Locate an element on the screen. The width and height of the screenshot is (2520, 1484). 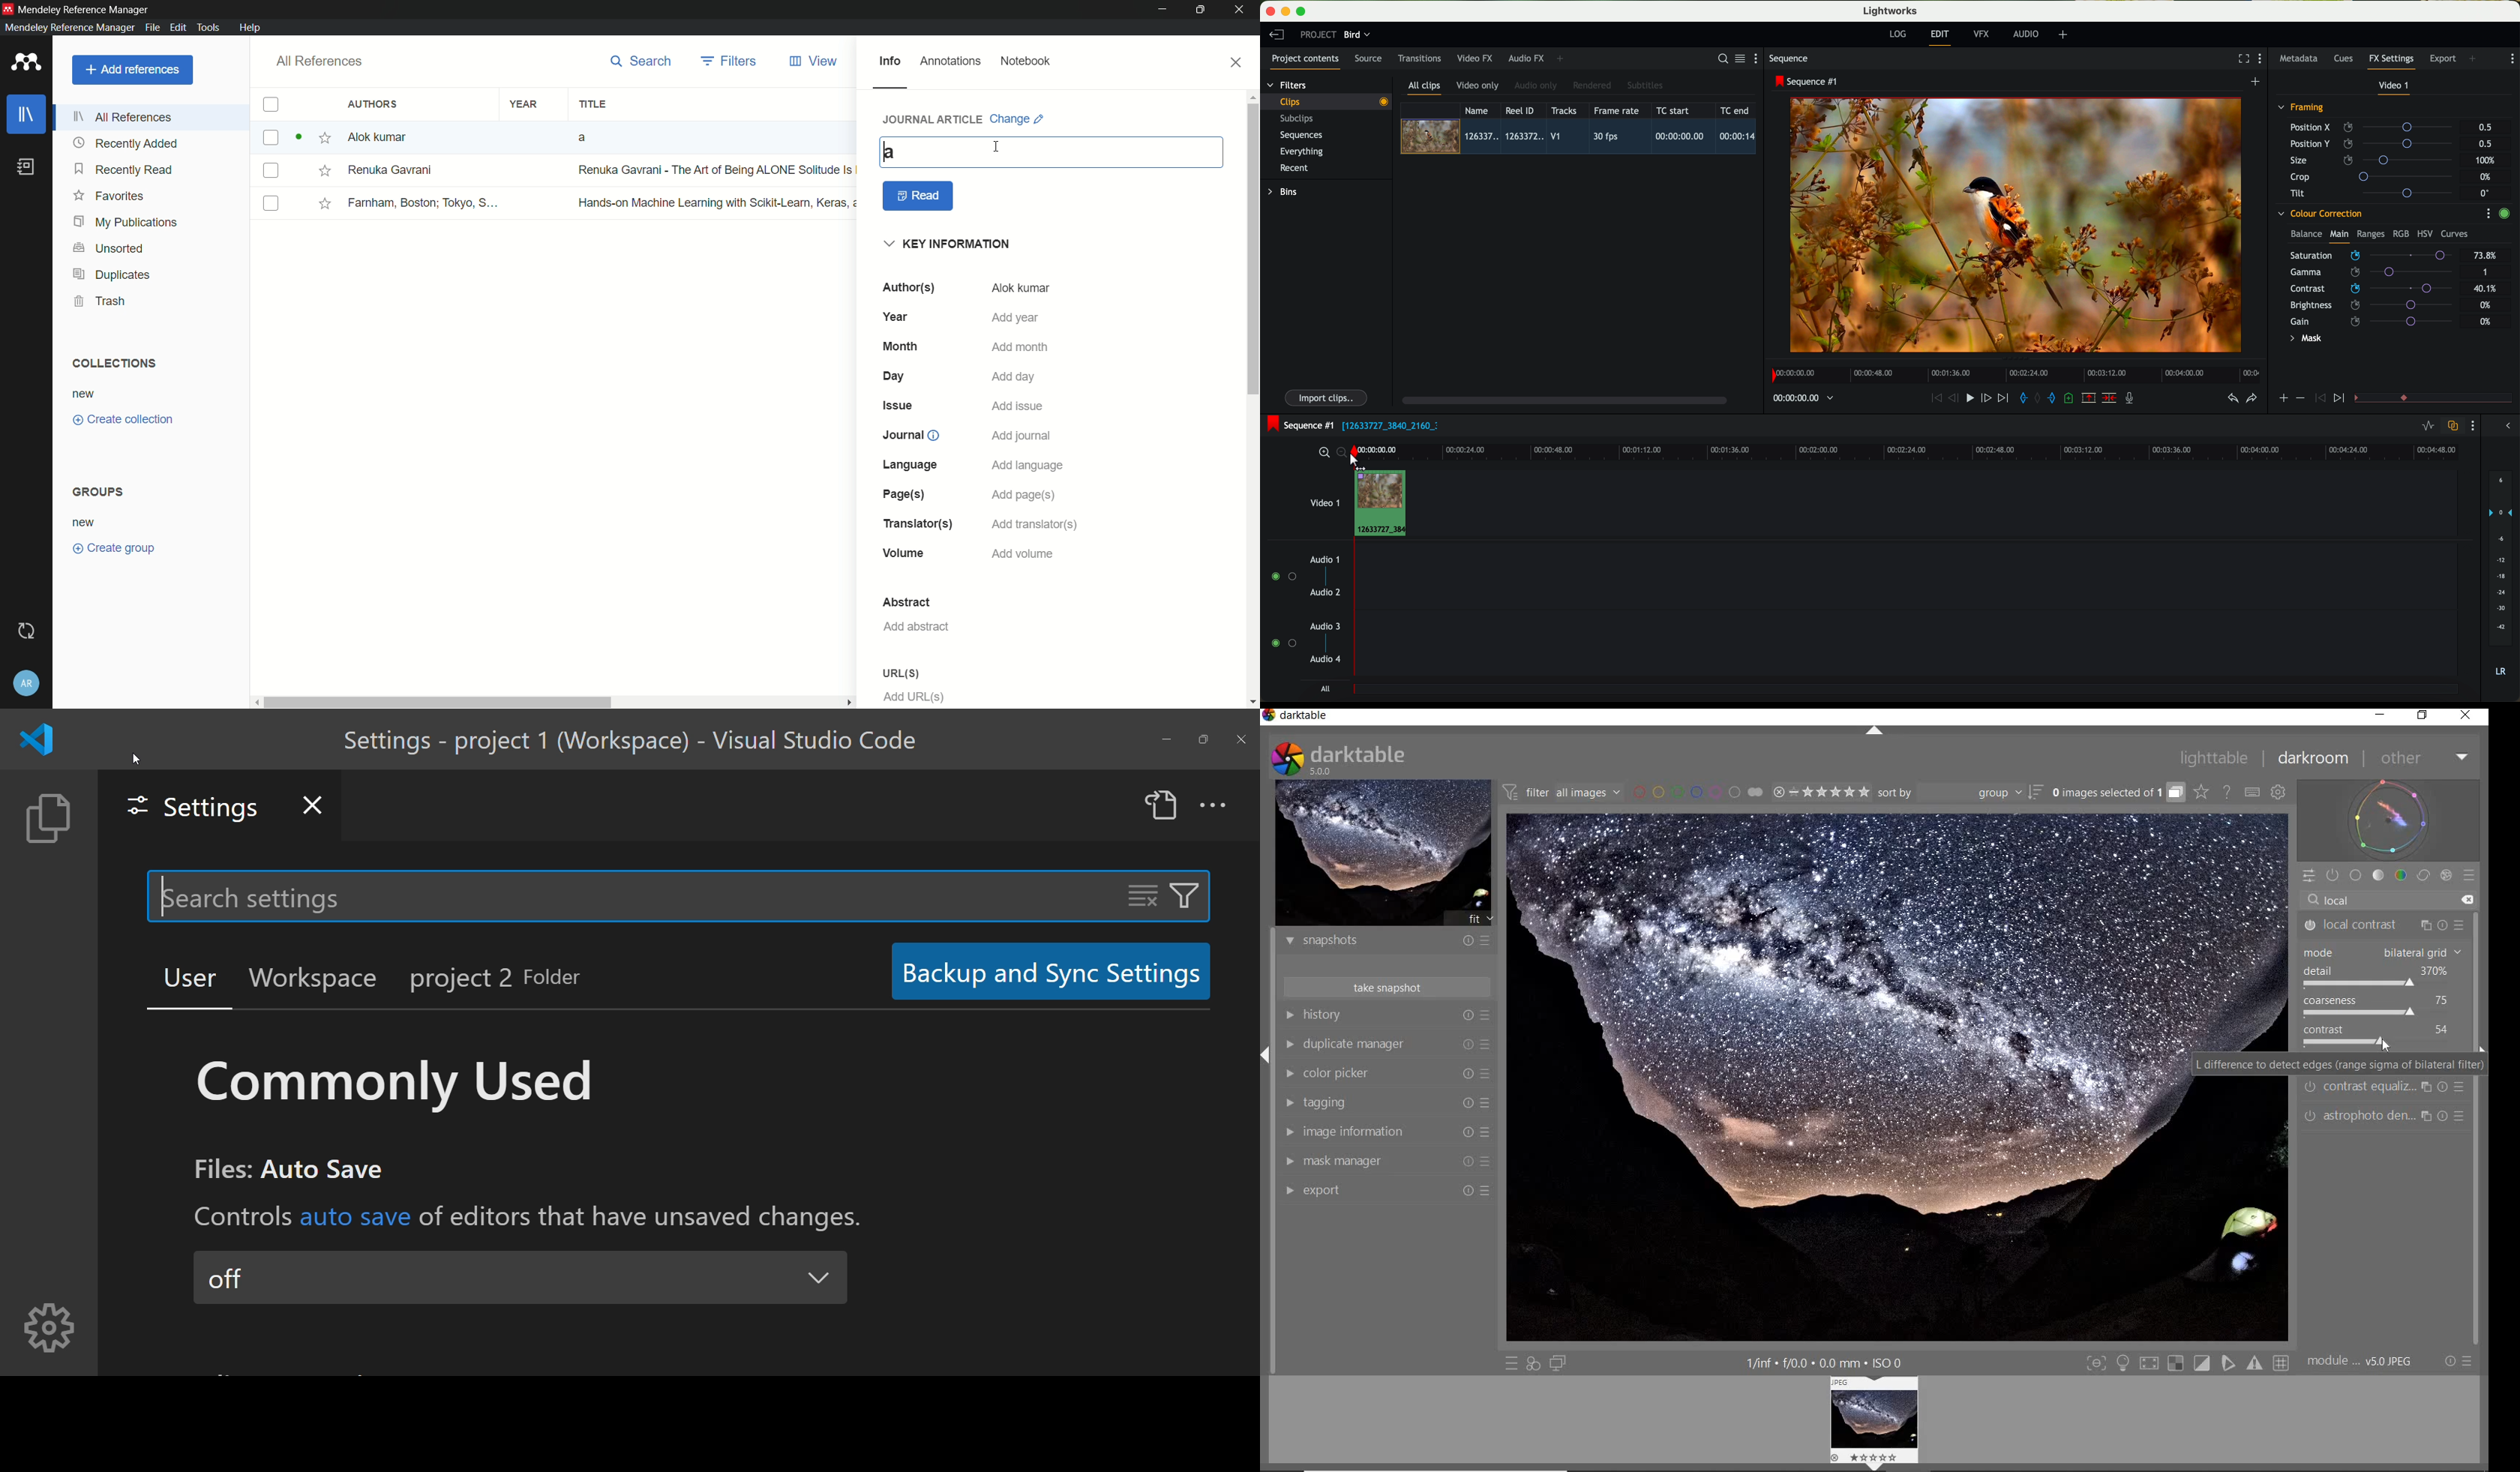
minimize program is located at coordinates (1287, 12).